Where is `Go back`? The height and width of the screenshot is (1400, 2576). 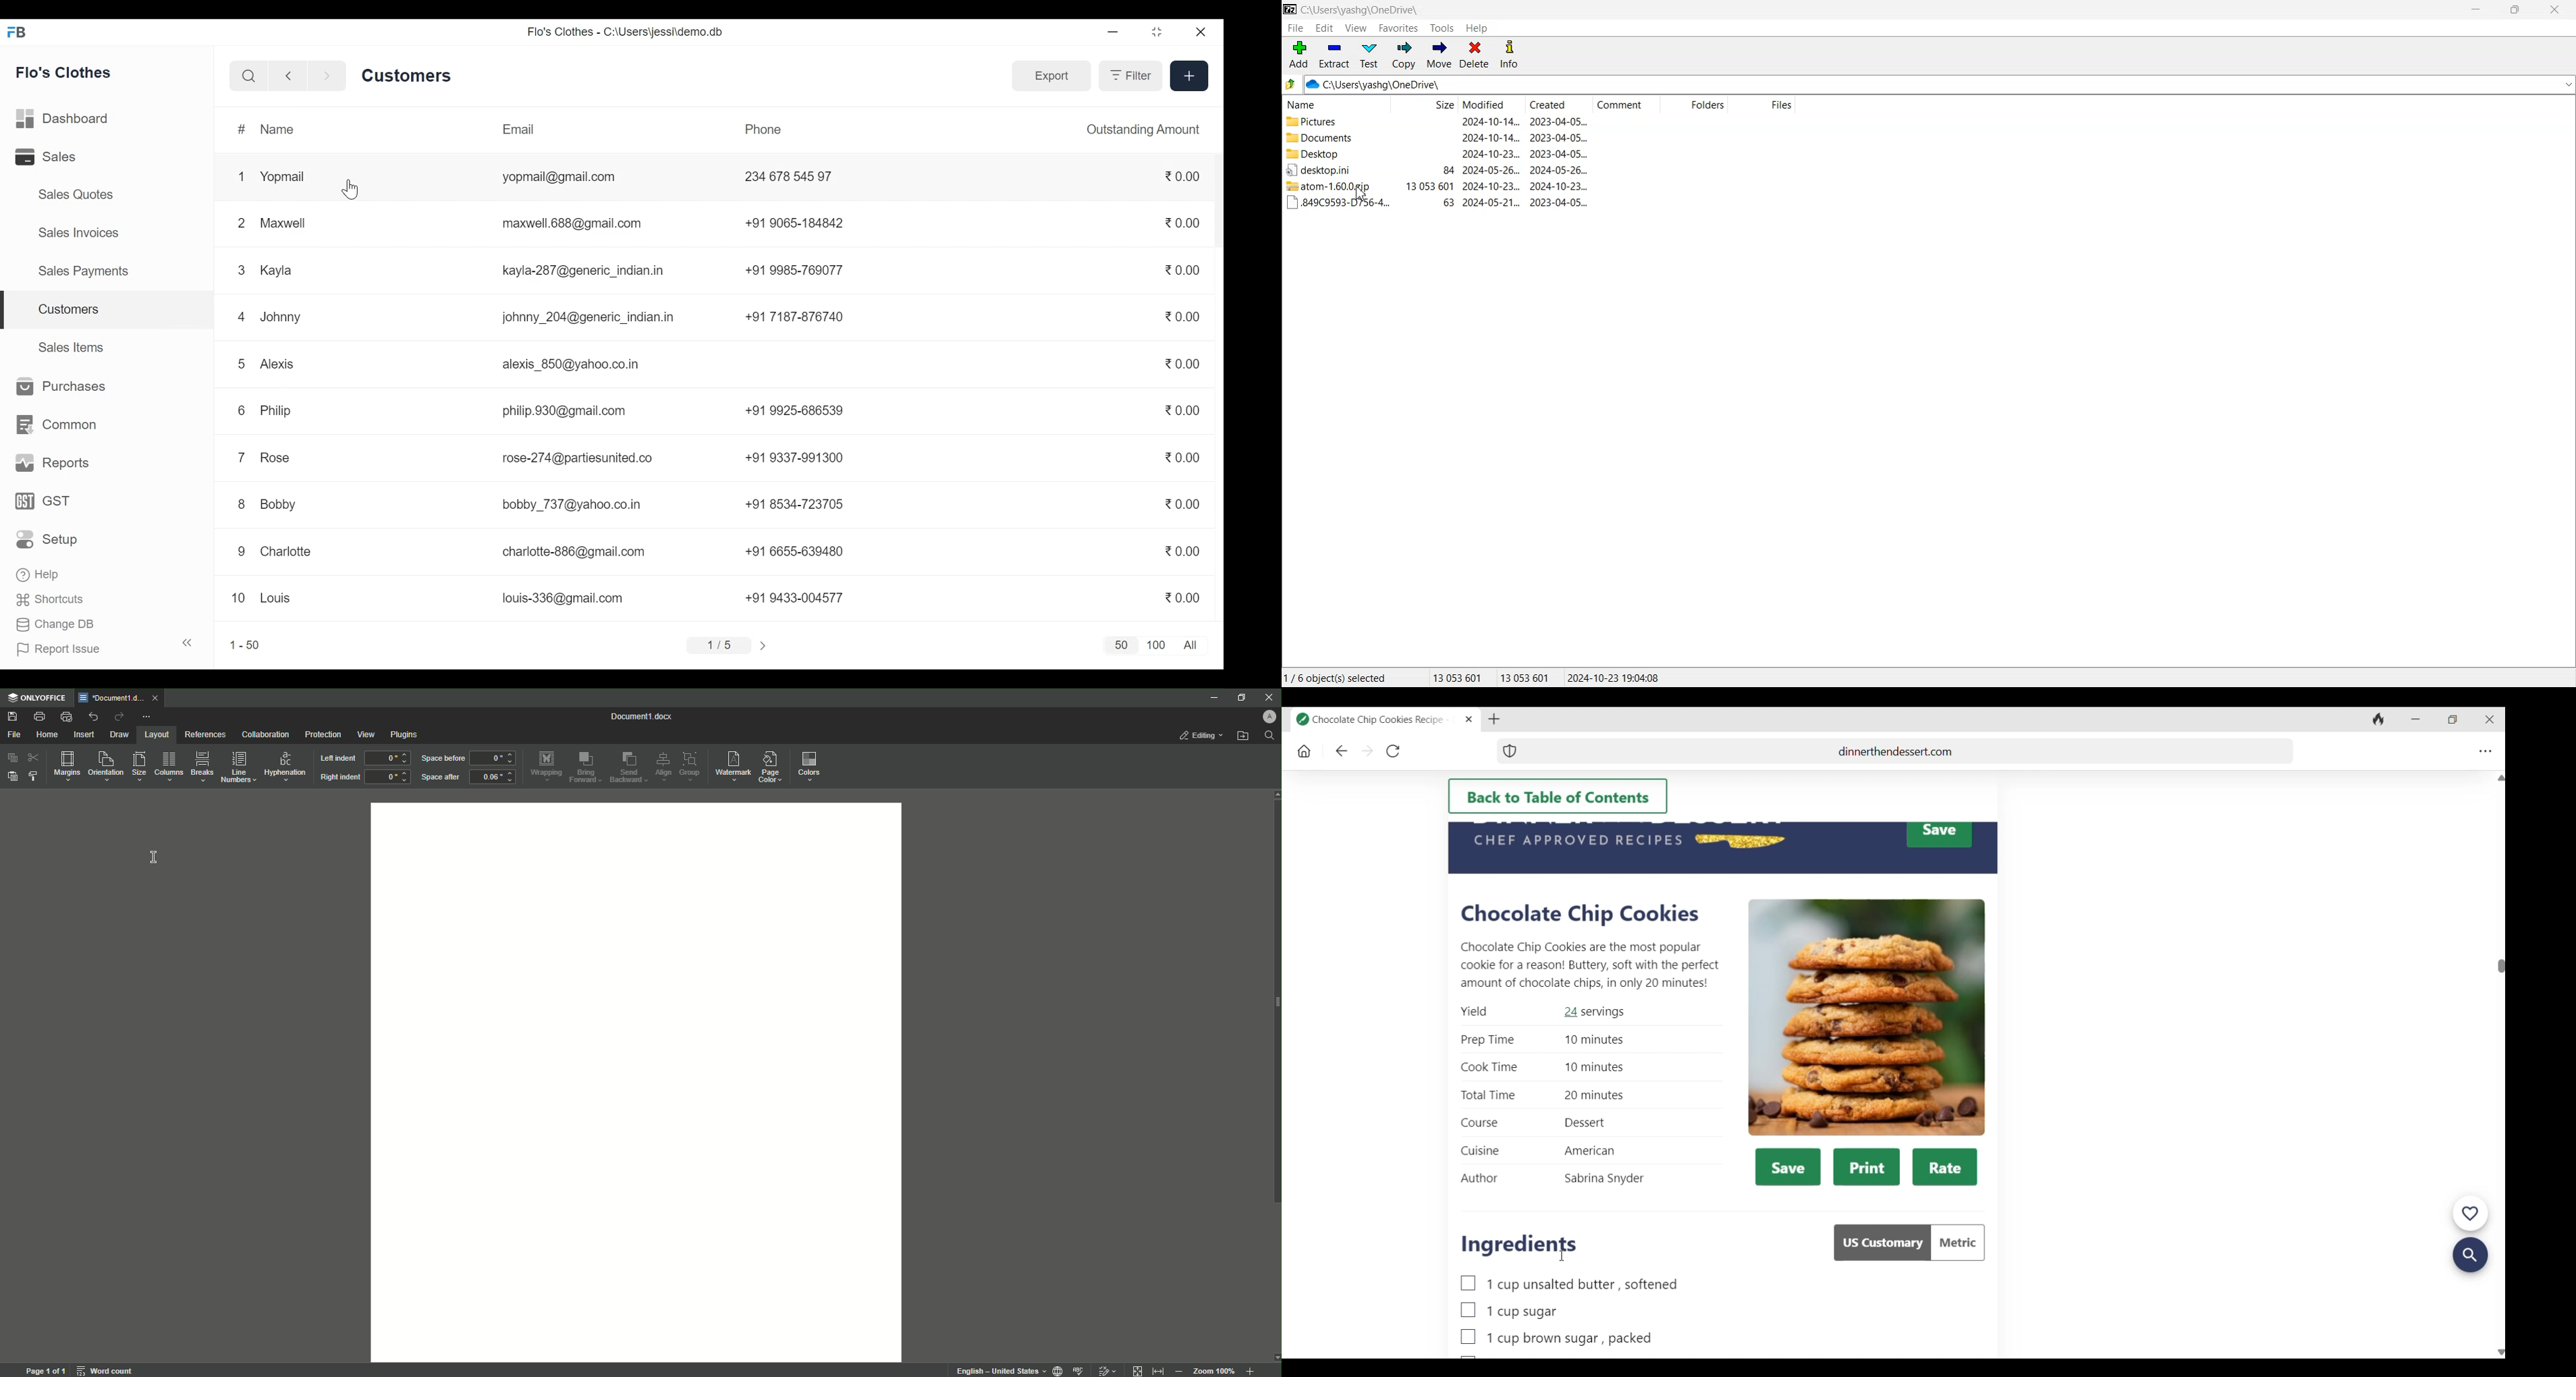 Go back is located at coordinates (1342, 752).